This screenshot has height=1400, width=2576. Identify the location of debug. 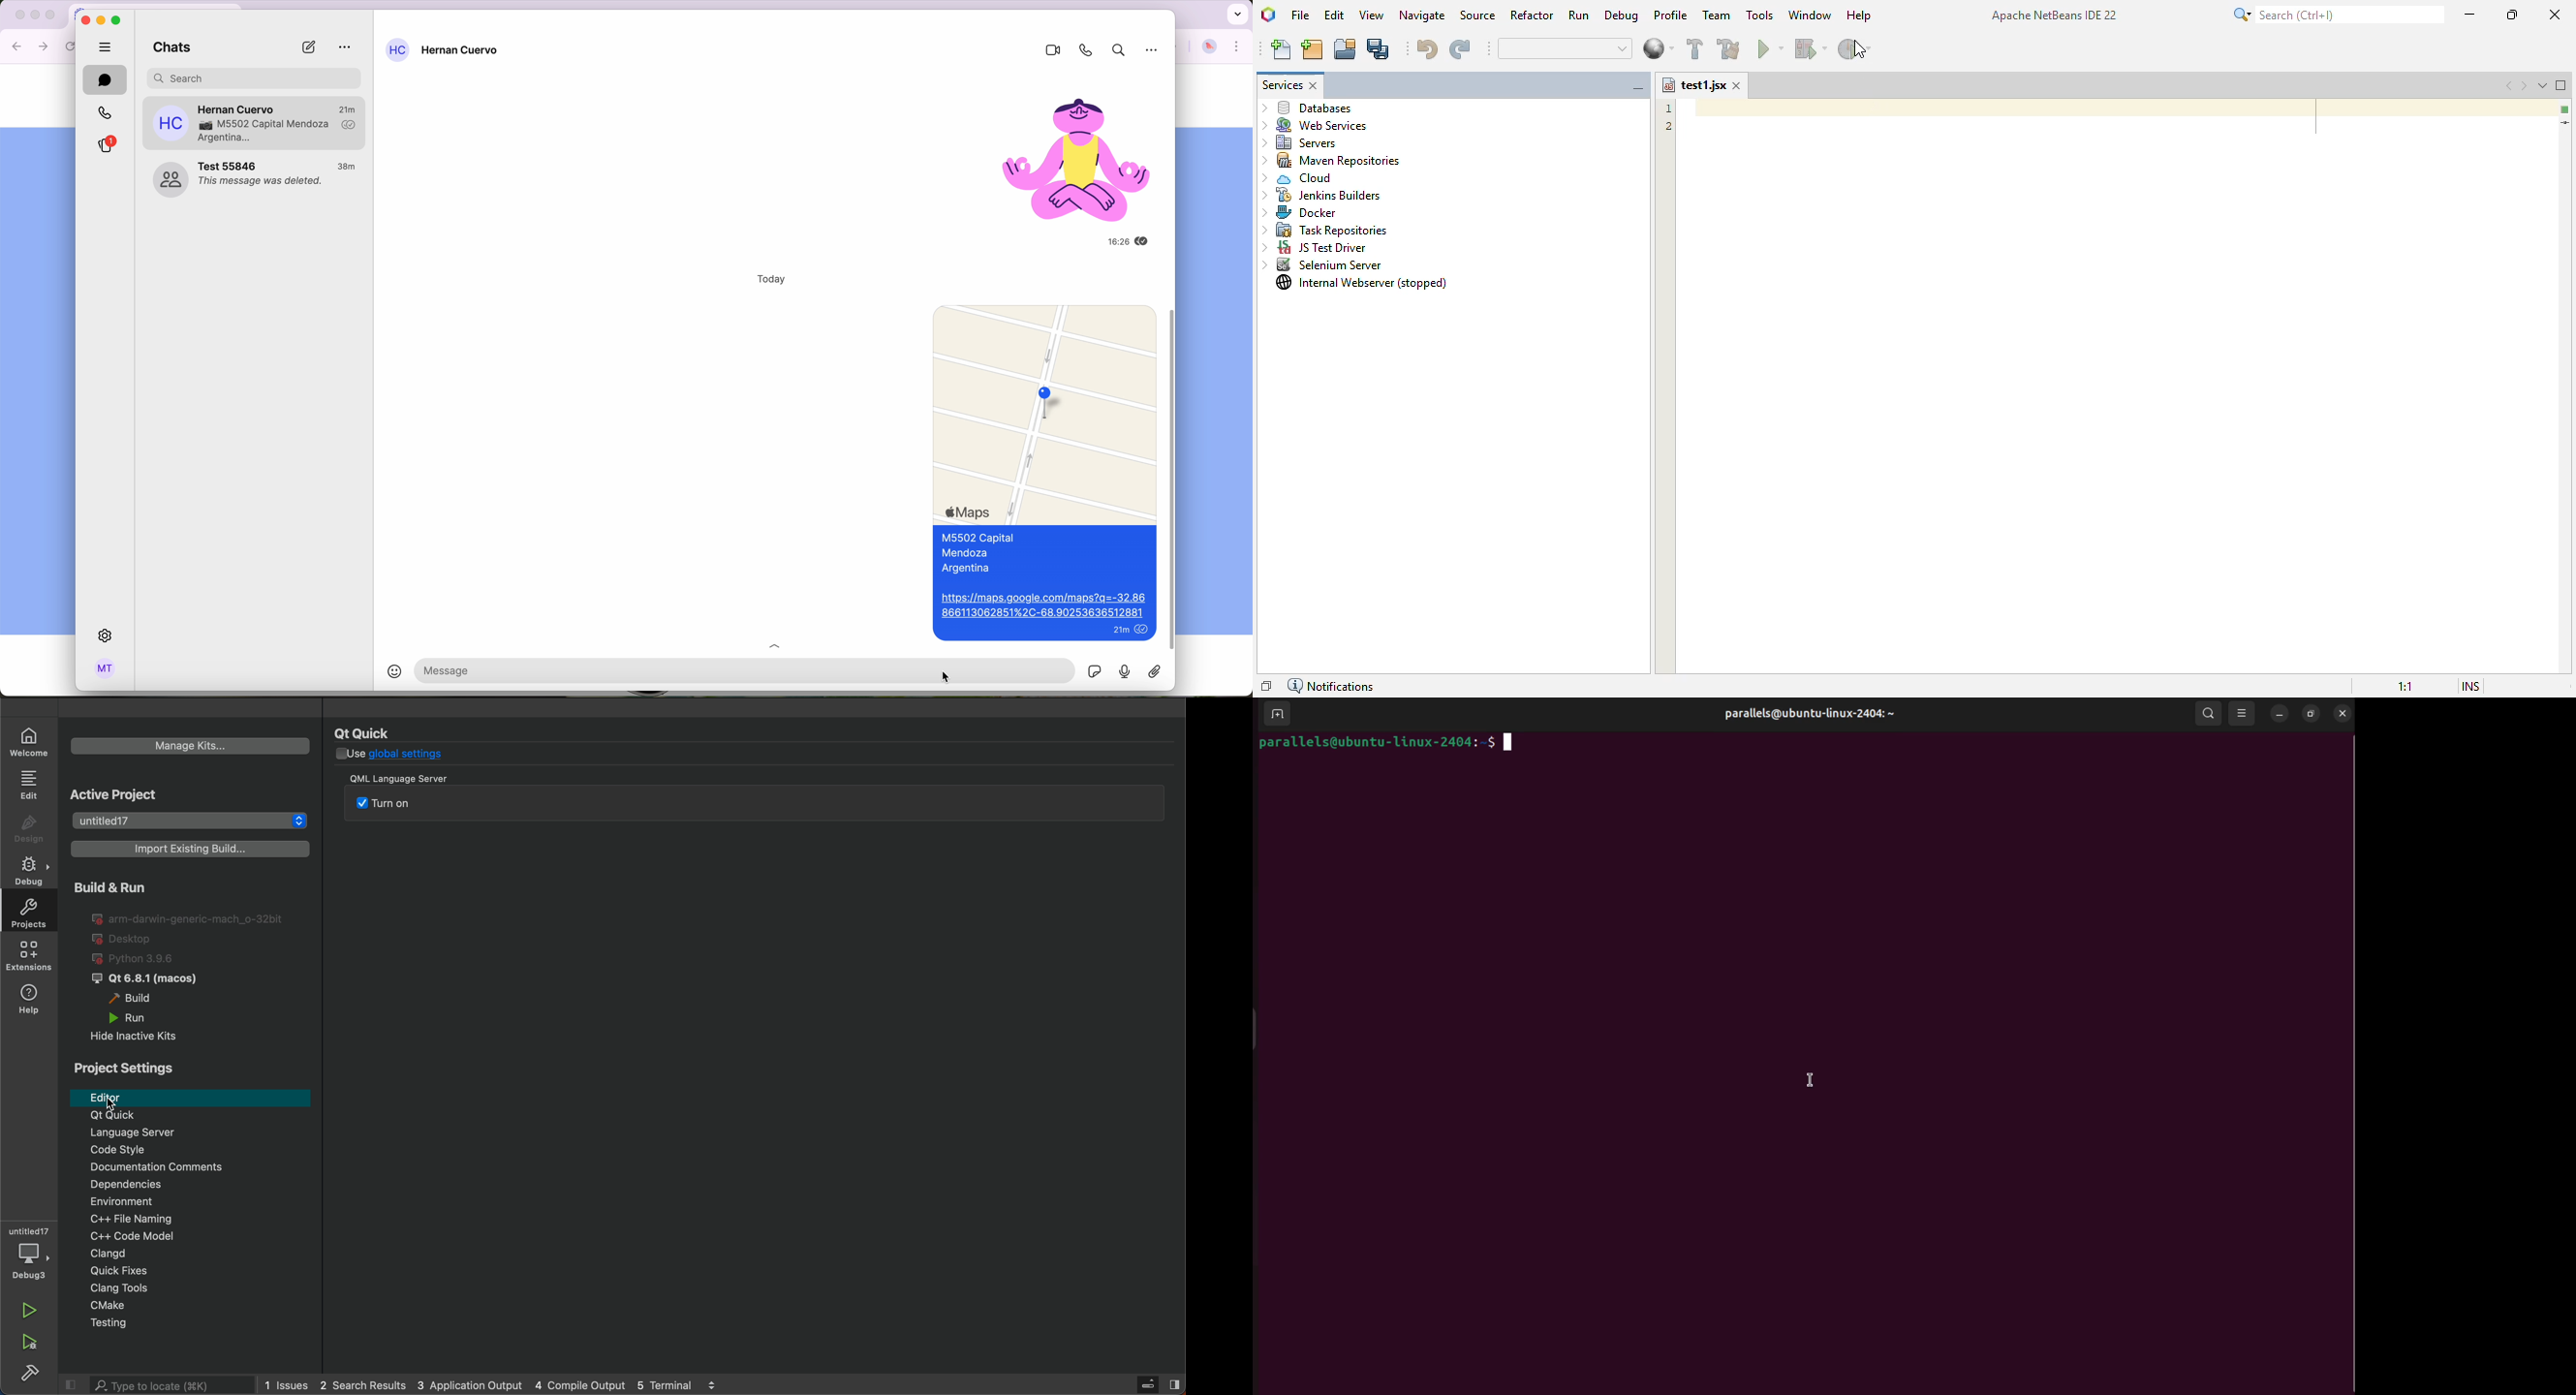
(1622, 16).